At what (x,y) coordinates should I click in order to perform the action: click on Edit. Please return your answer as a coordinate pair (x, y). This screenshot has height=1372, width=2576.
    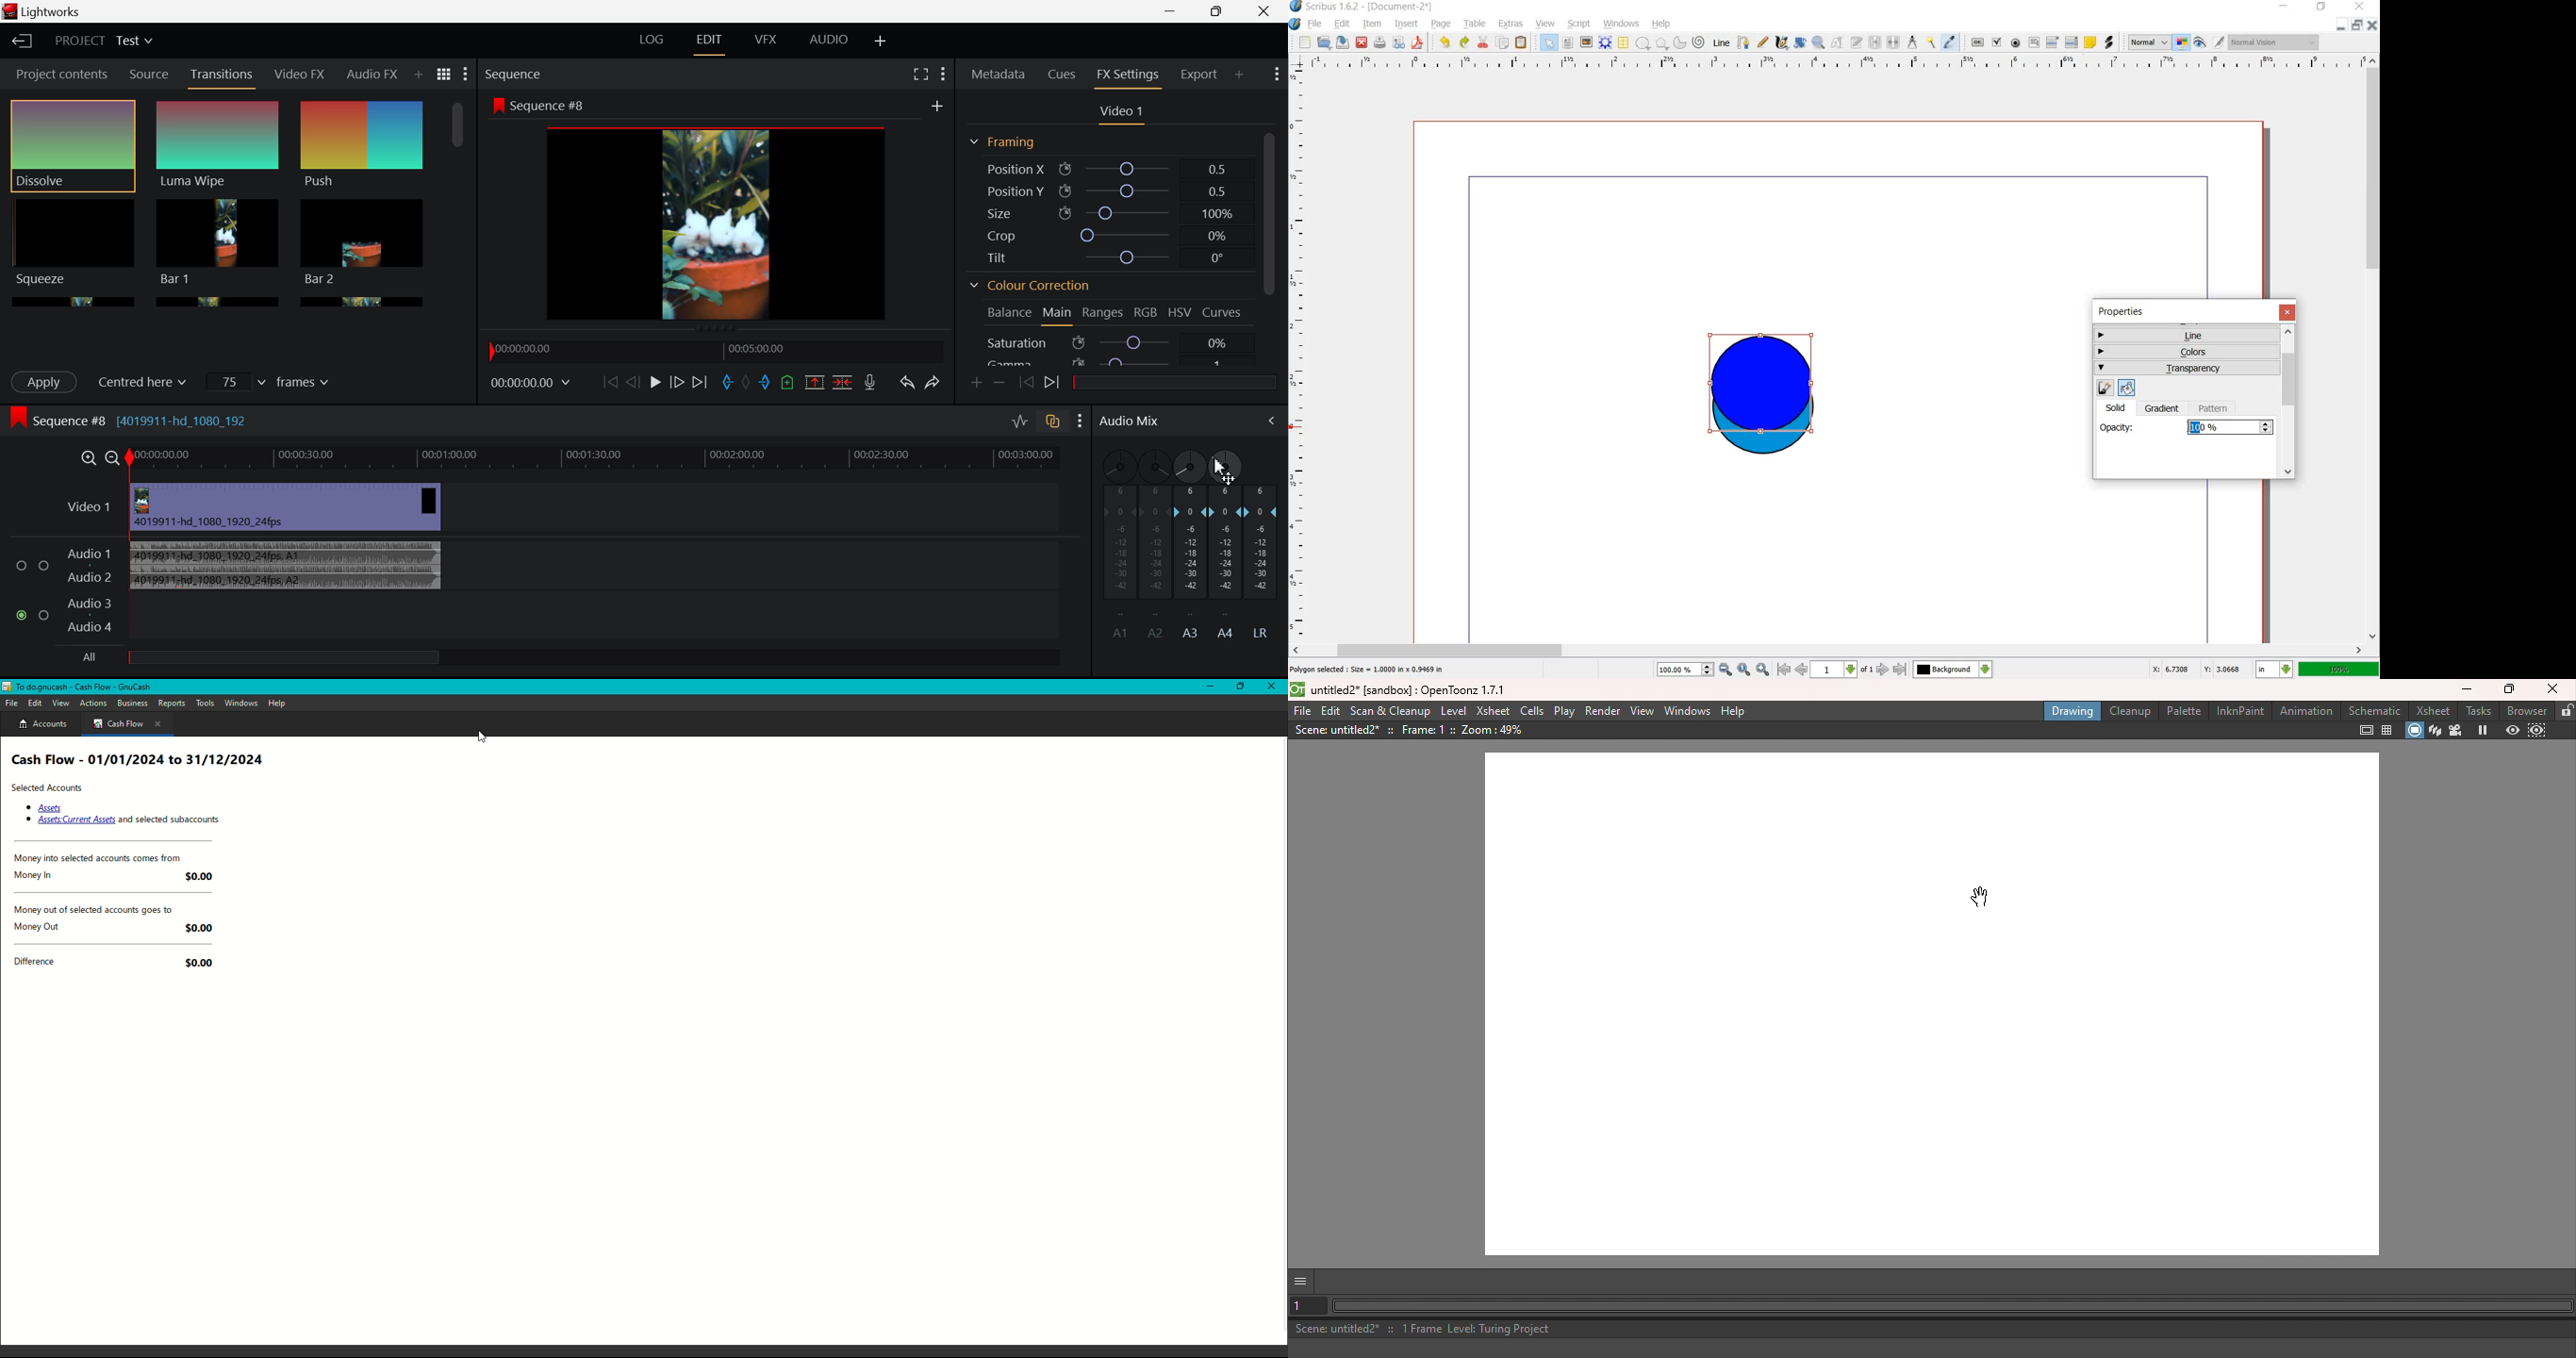
    Looking at the image, I should click on (1332, 710).